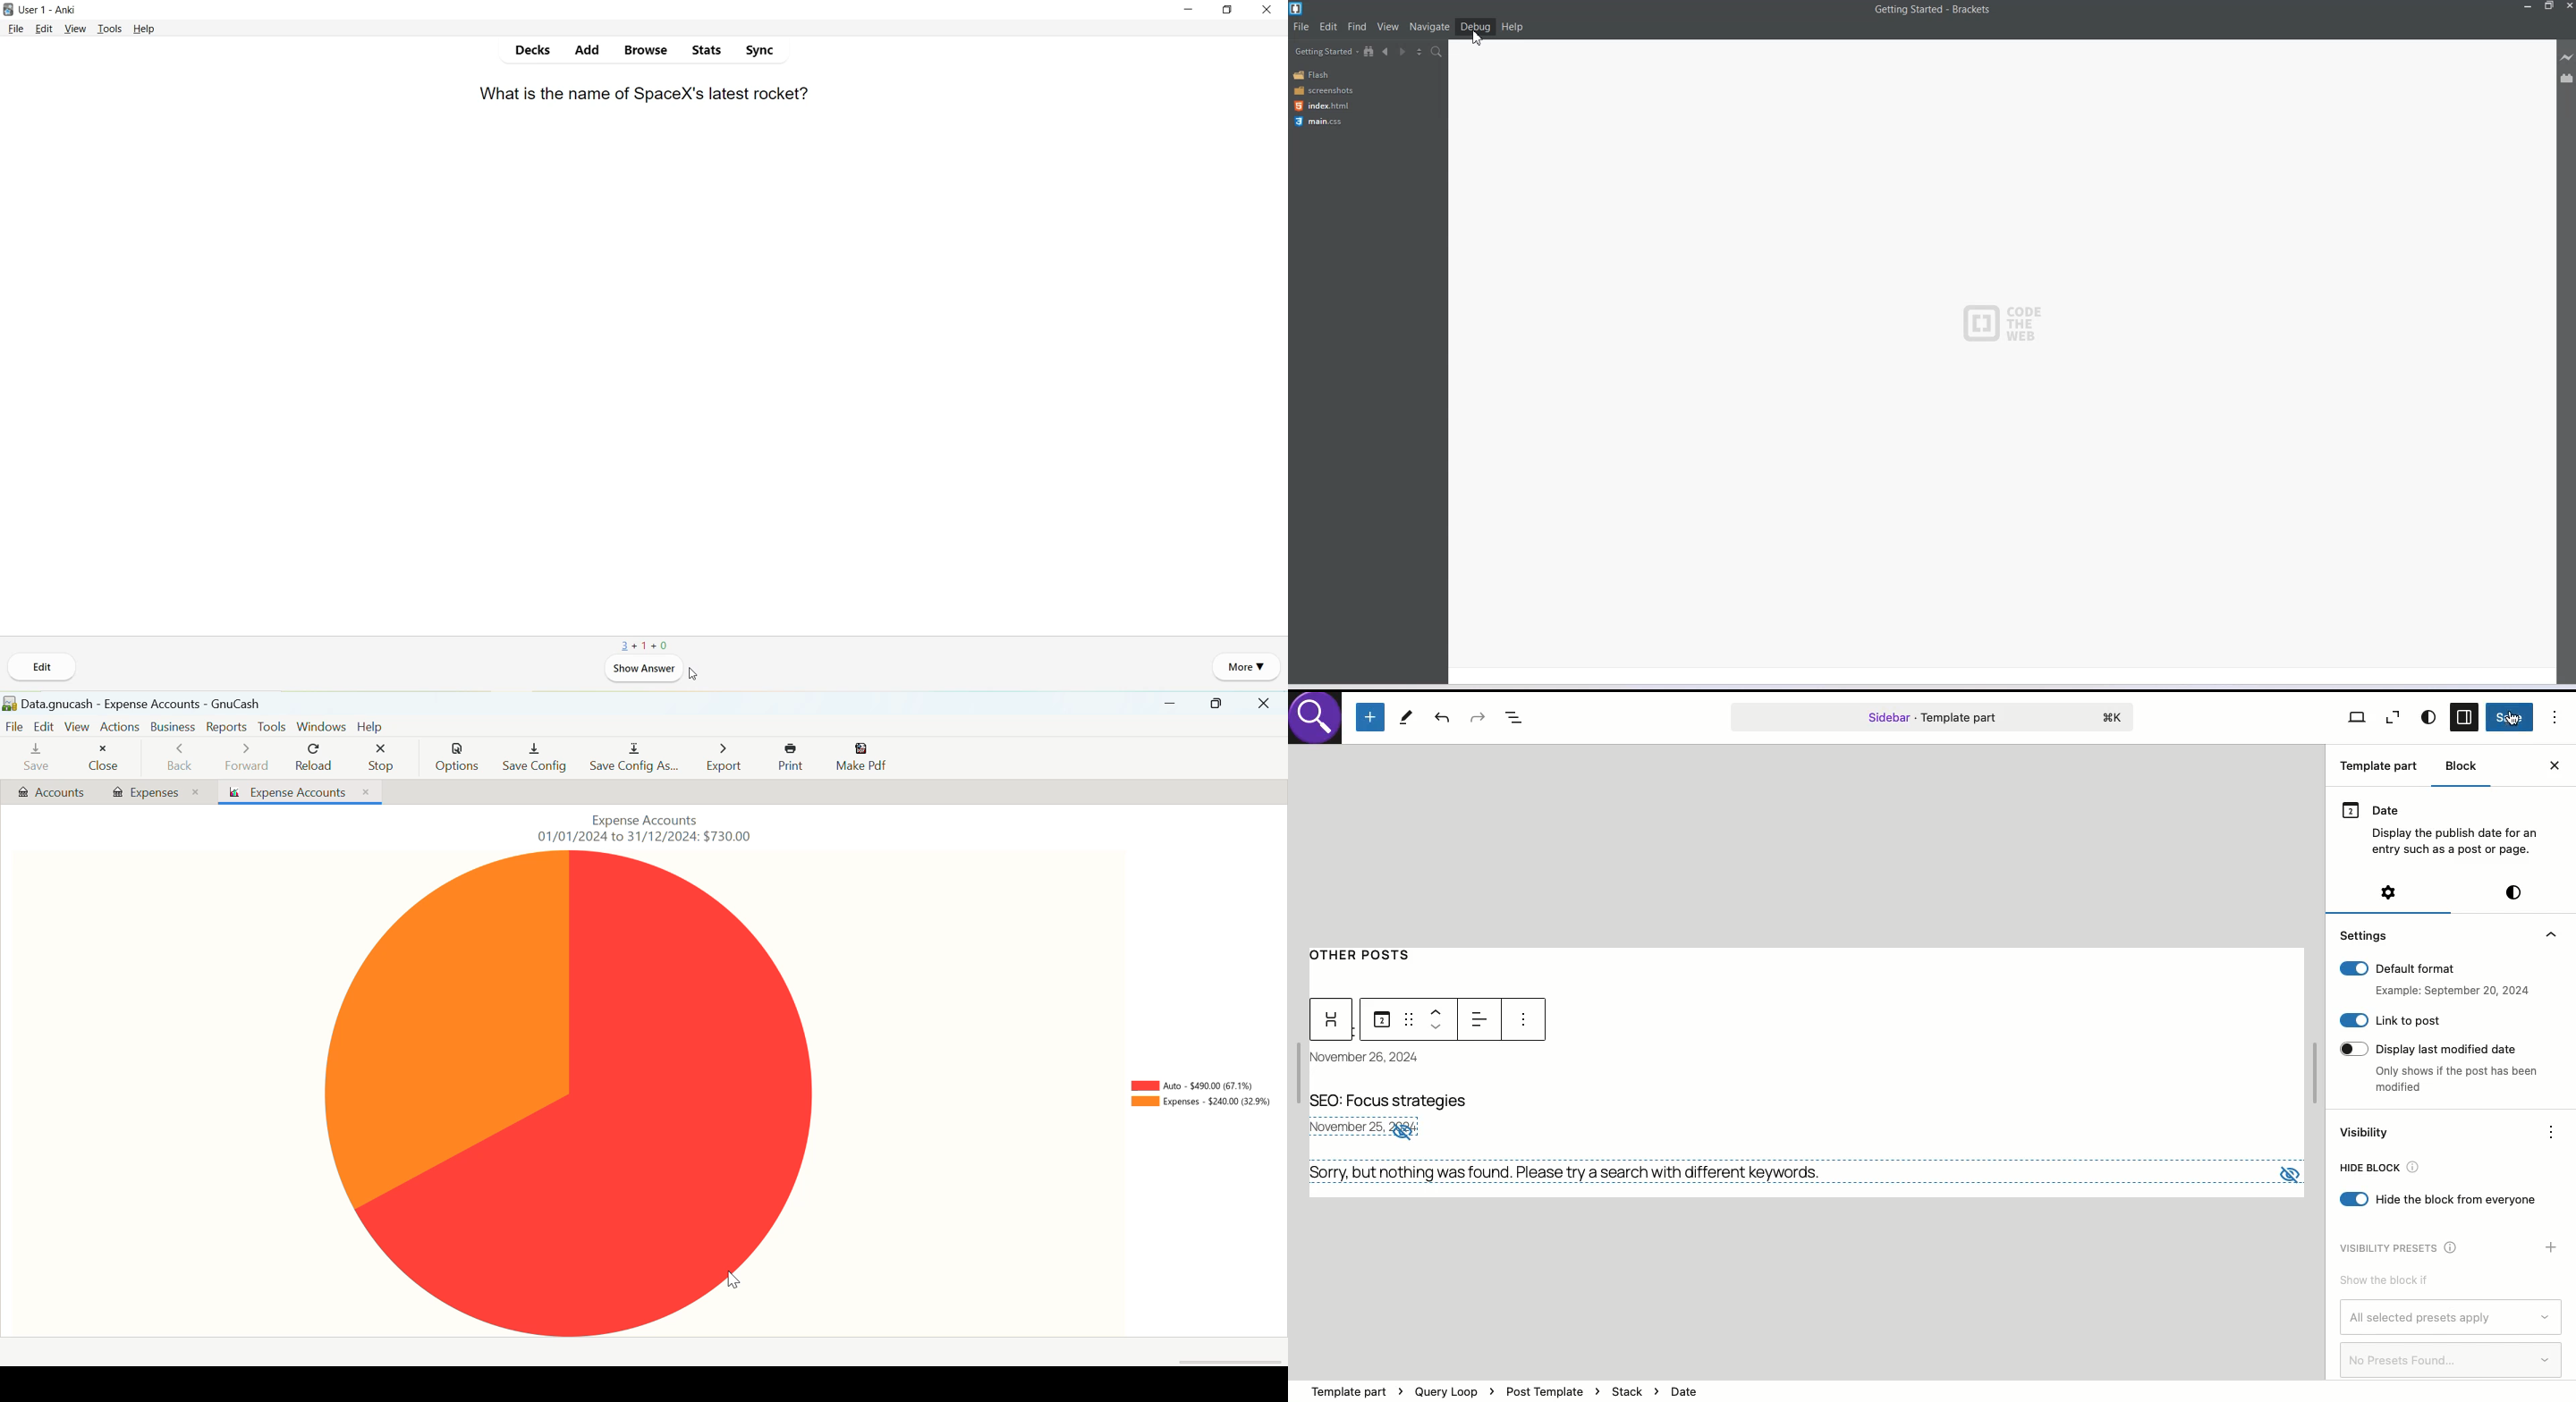 This screenshot has width=2576, height=1428. I want to click on 3+1+0, so click(643, 646).